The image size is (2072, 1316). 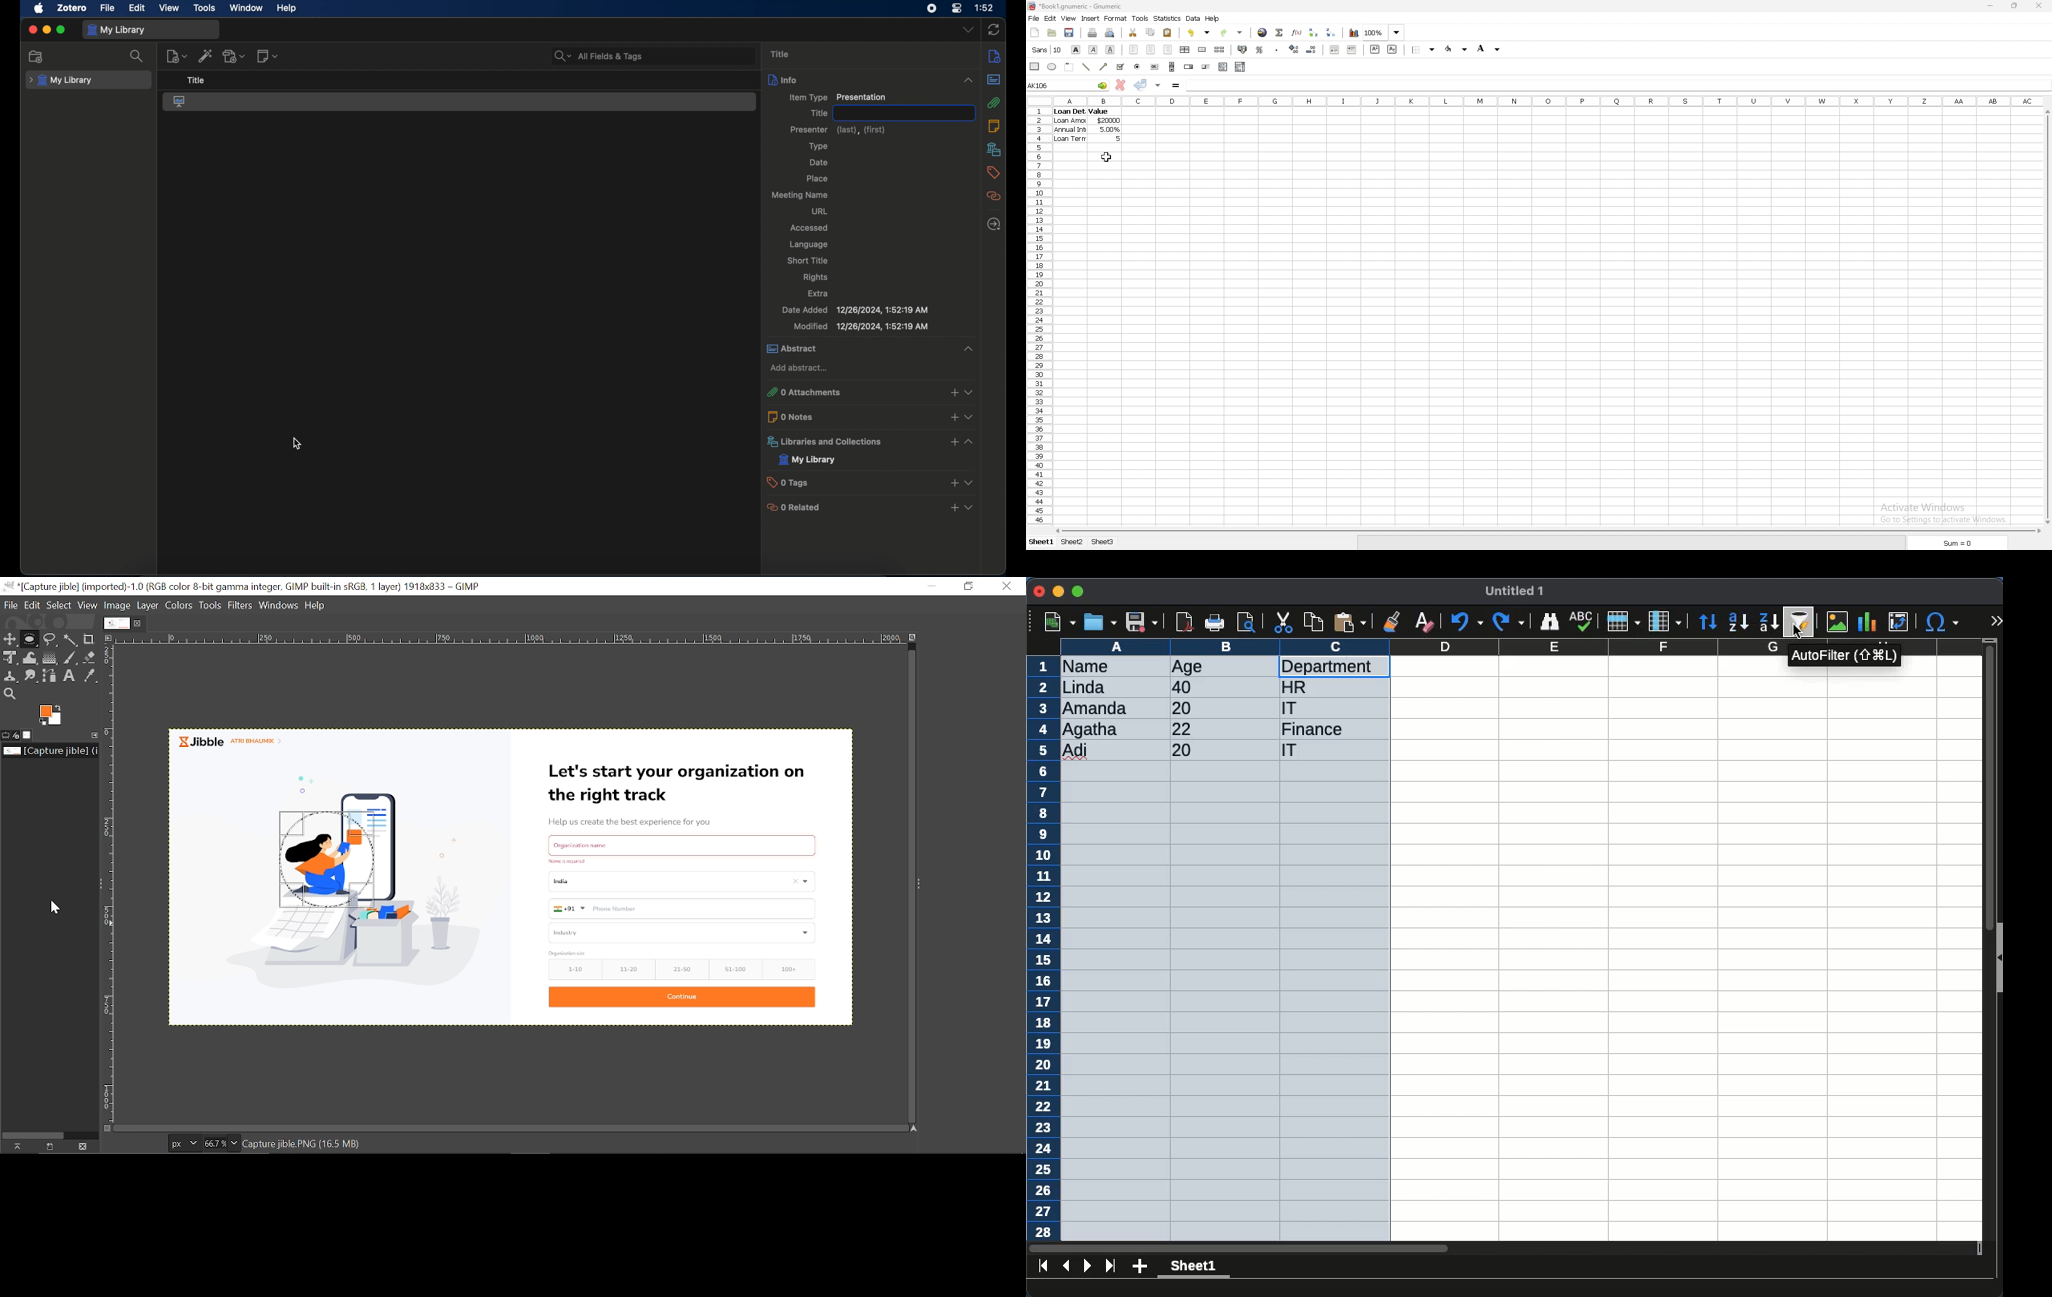 What do you see at coordinates (808, 245) in the screenshot?
I see `language` at bounding box center [808, 245].